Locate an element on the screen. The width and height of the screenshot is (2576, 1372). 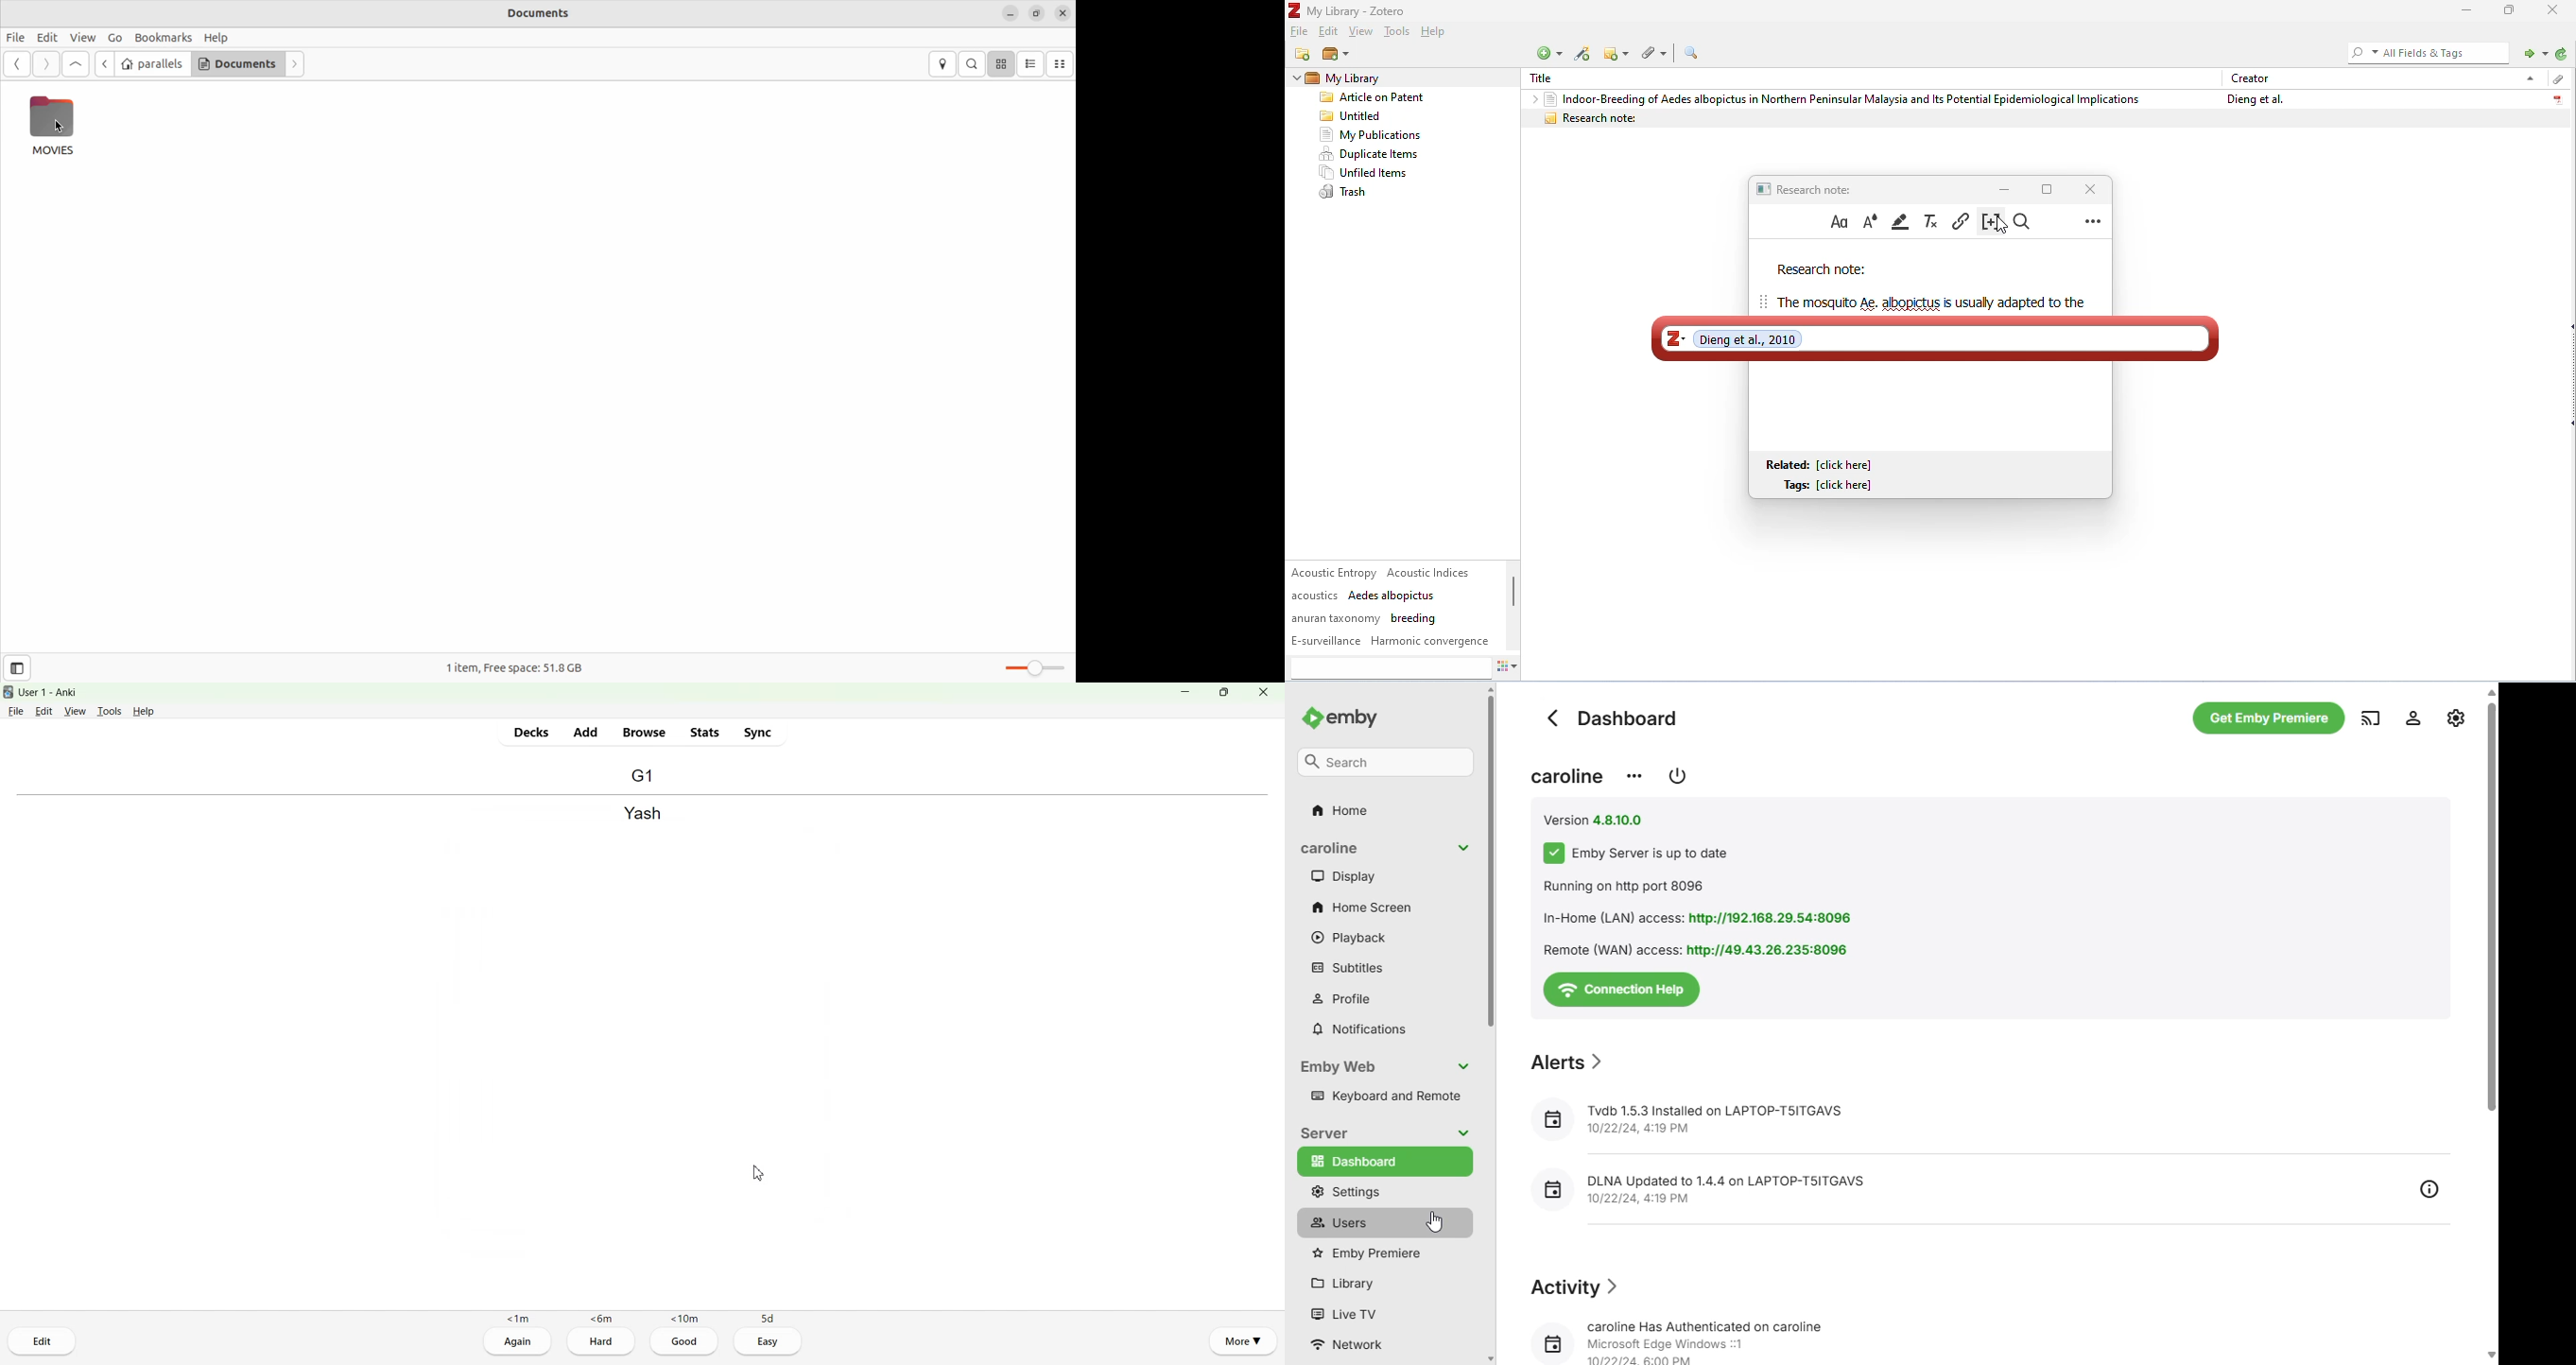
Stats is located at coordinates (703, 732).